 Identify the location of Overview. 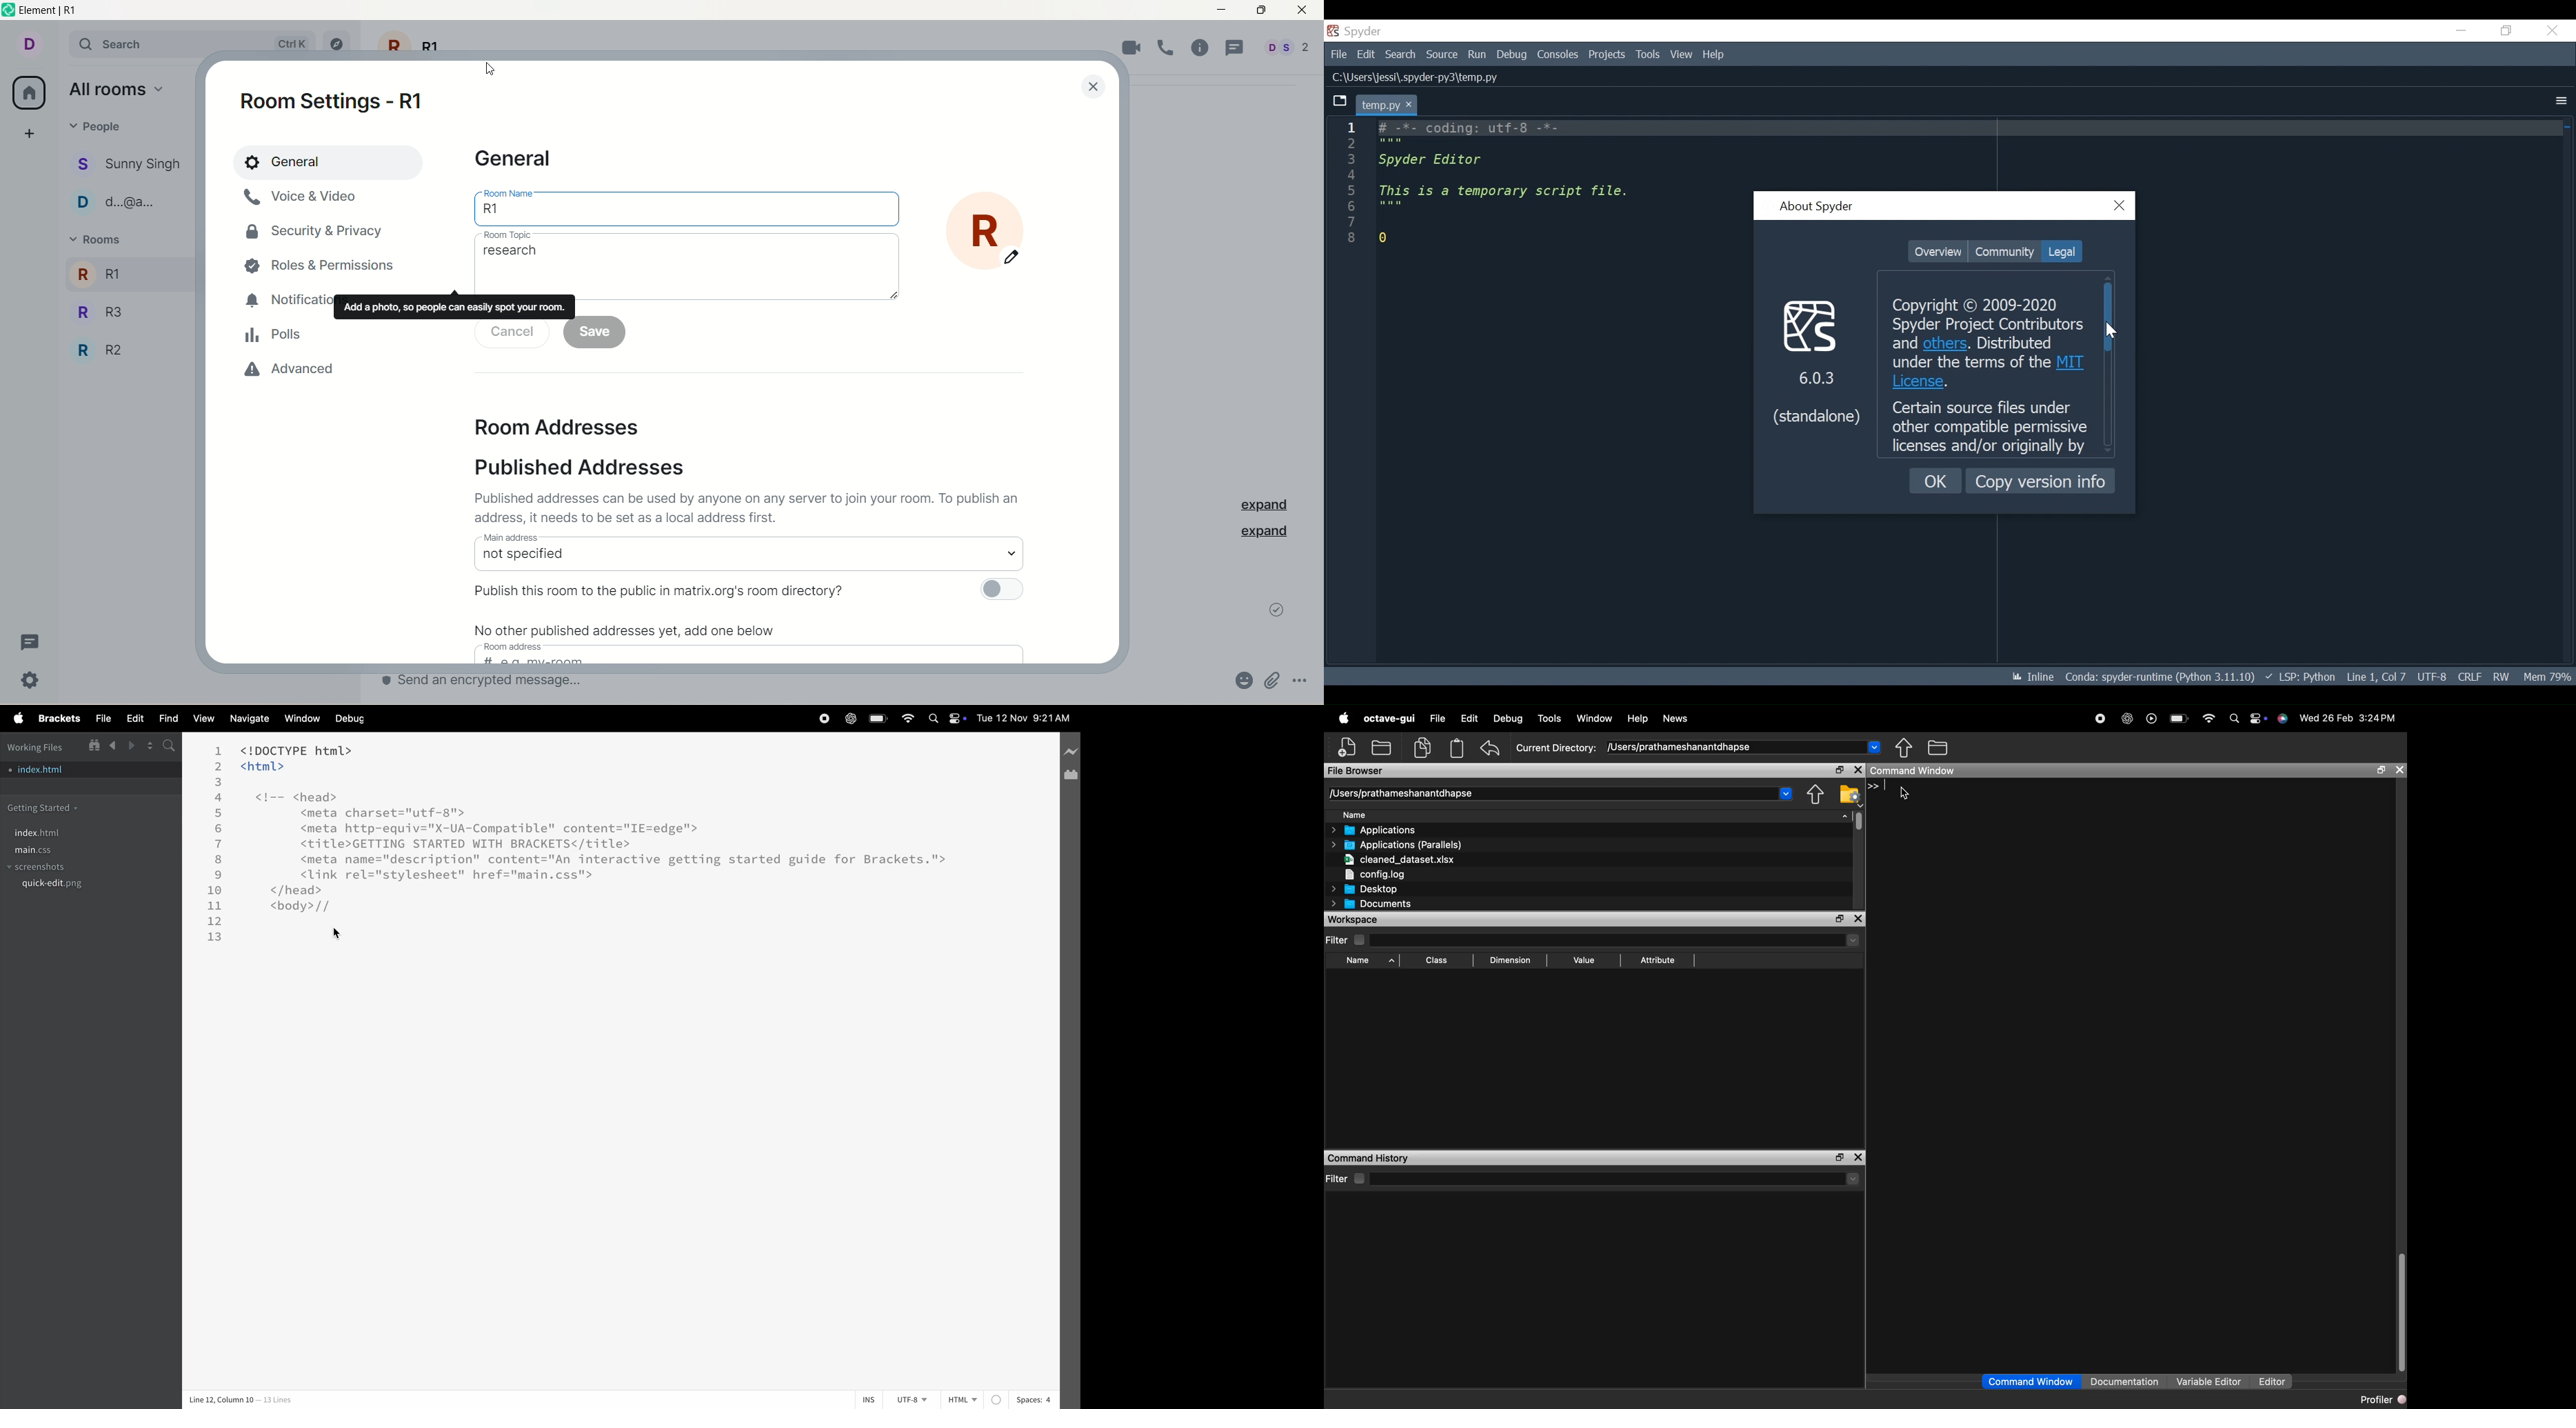
(1938, 252).